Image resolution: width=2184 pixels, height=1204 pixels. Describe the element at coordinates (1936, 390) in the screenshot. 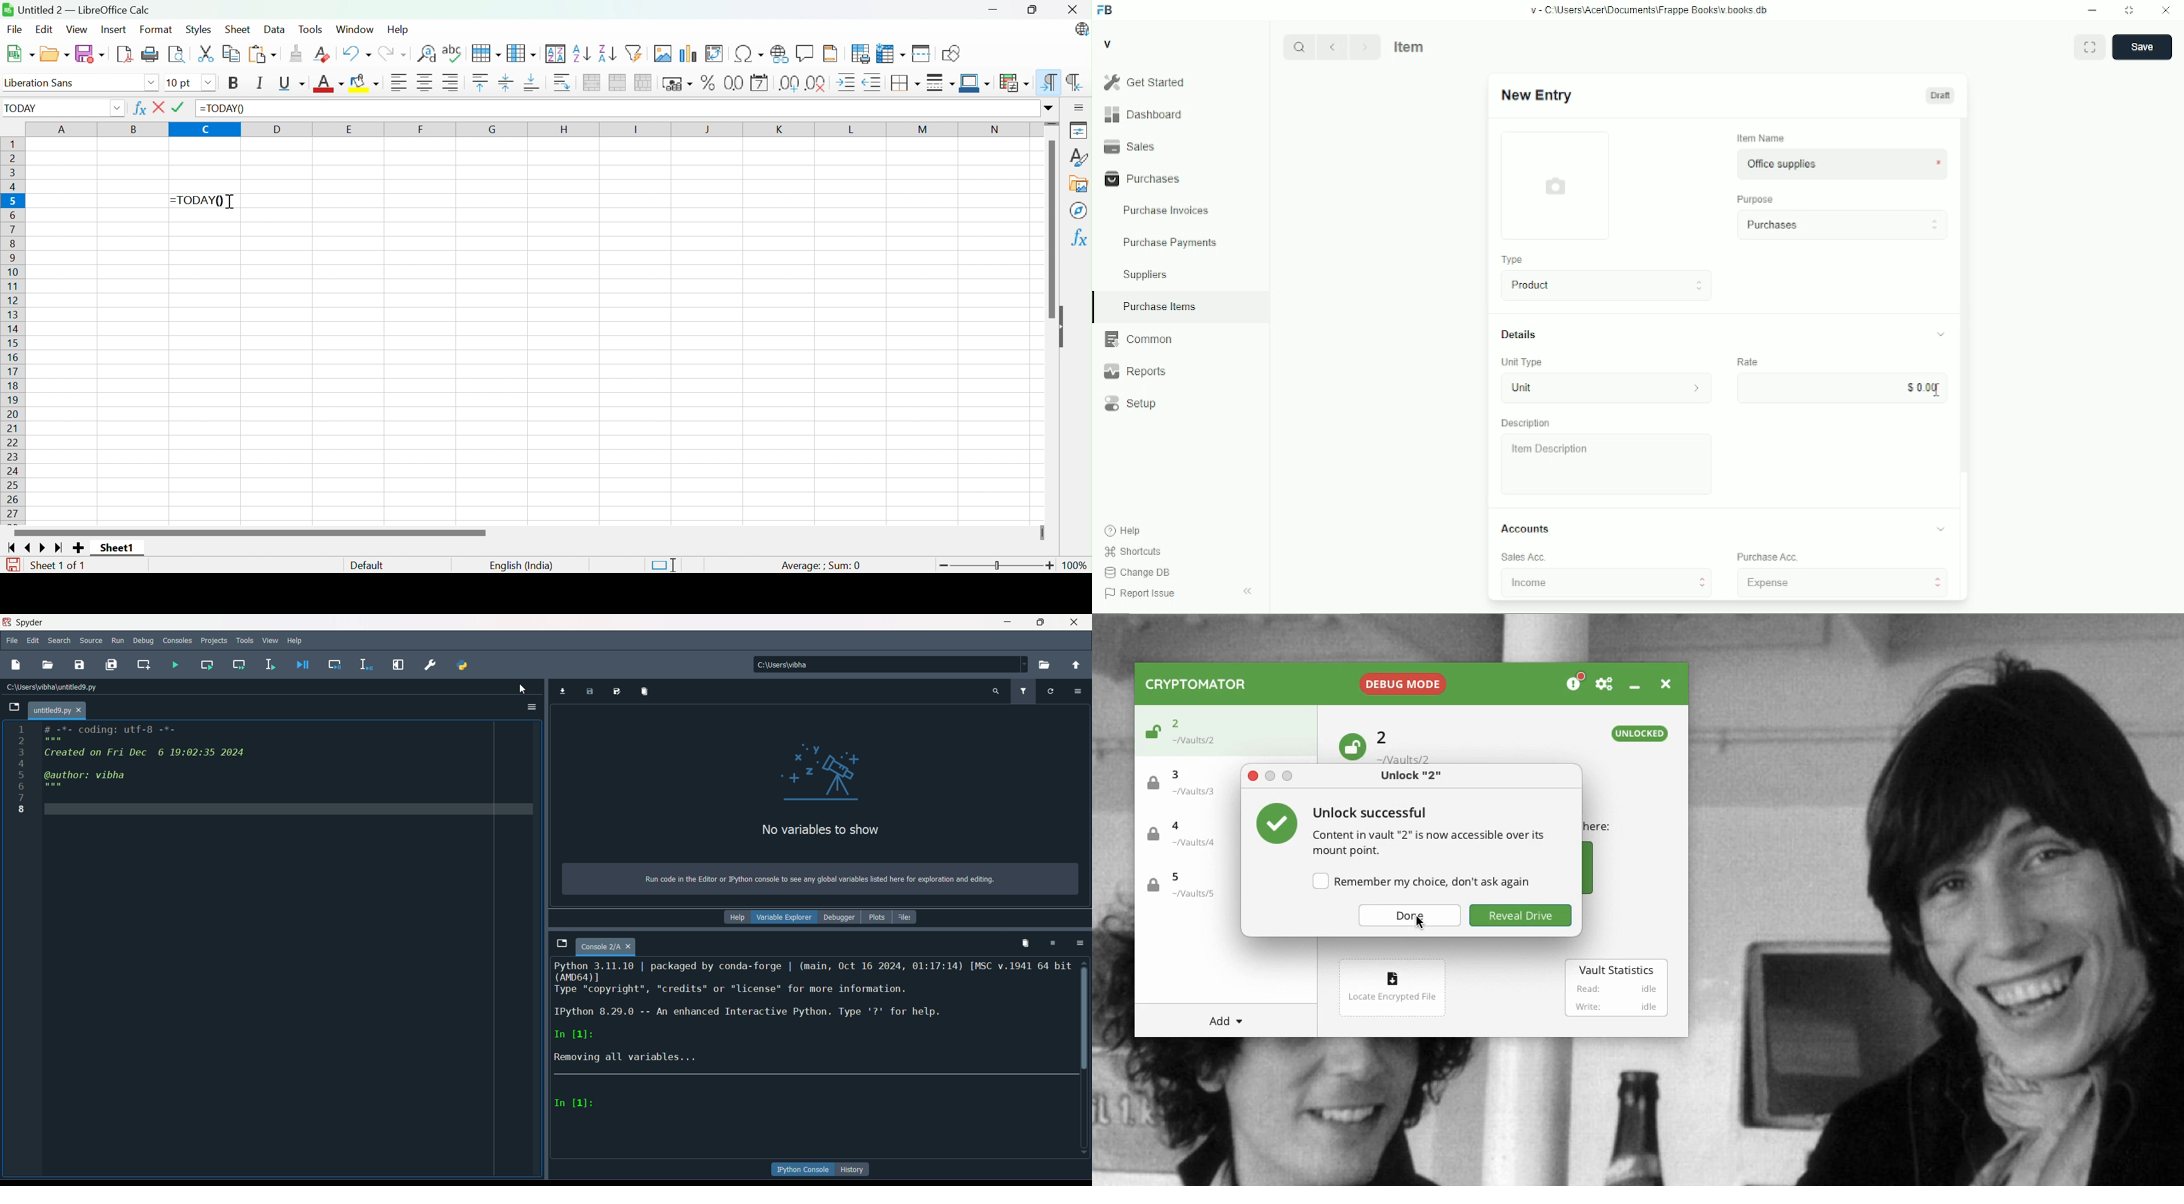

I see `cursor` at that location.